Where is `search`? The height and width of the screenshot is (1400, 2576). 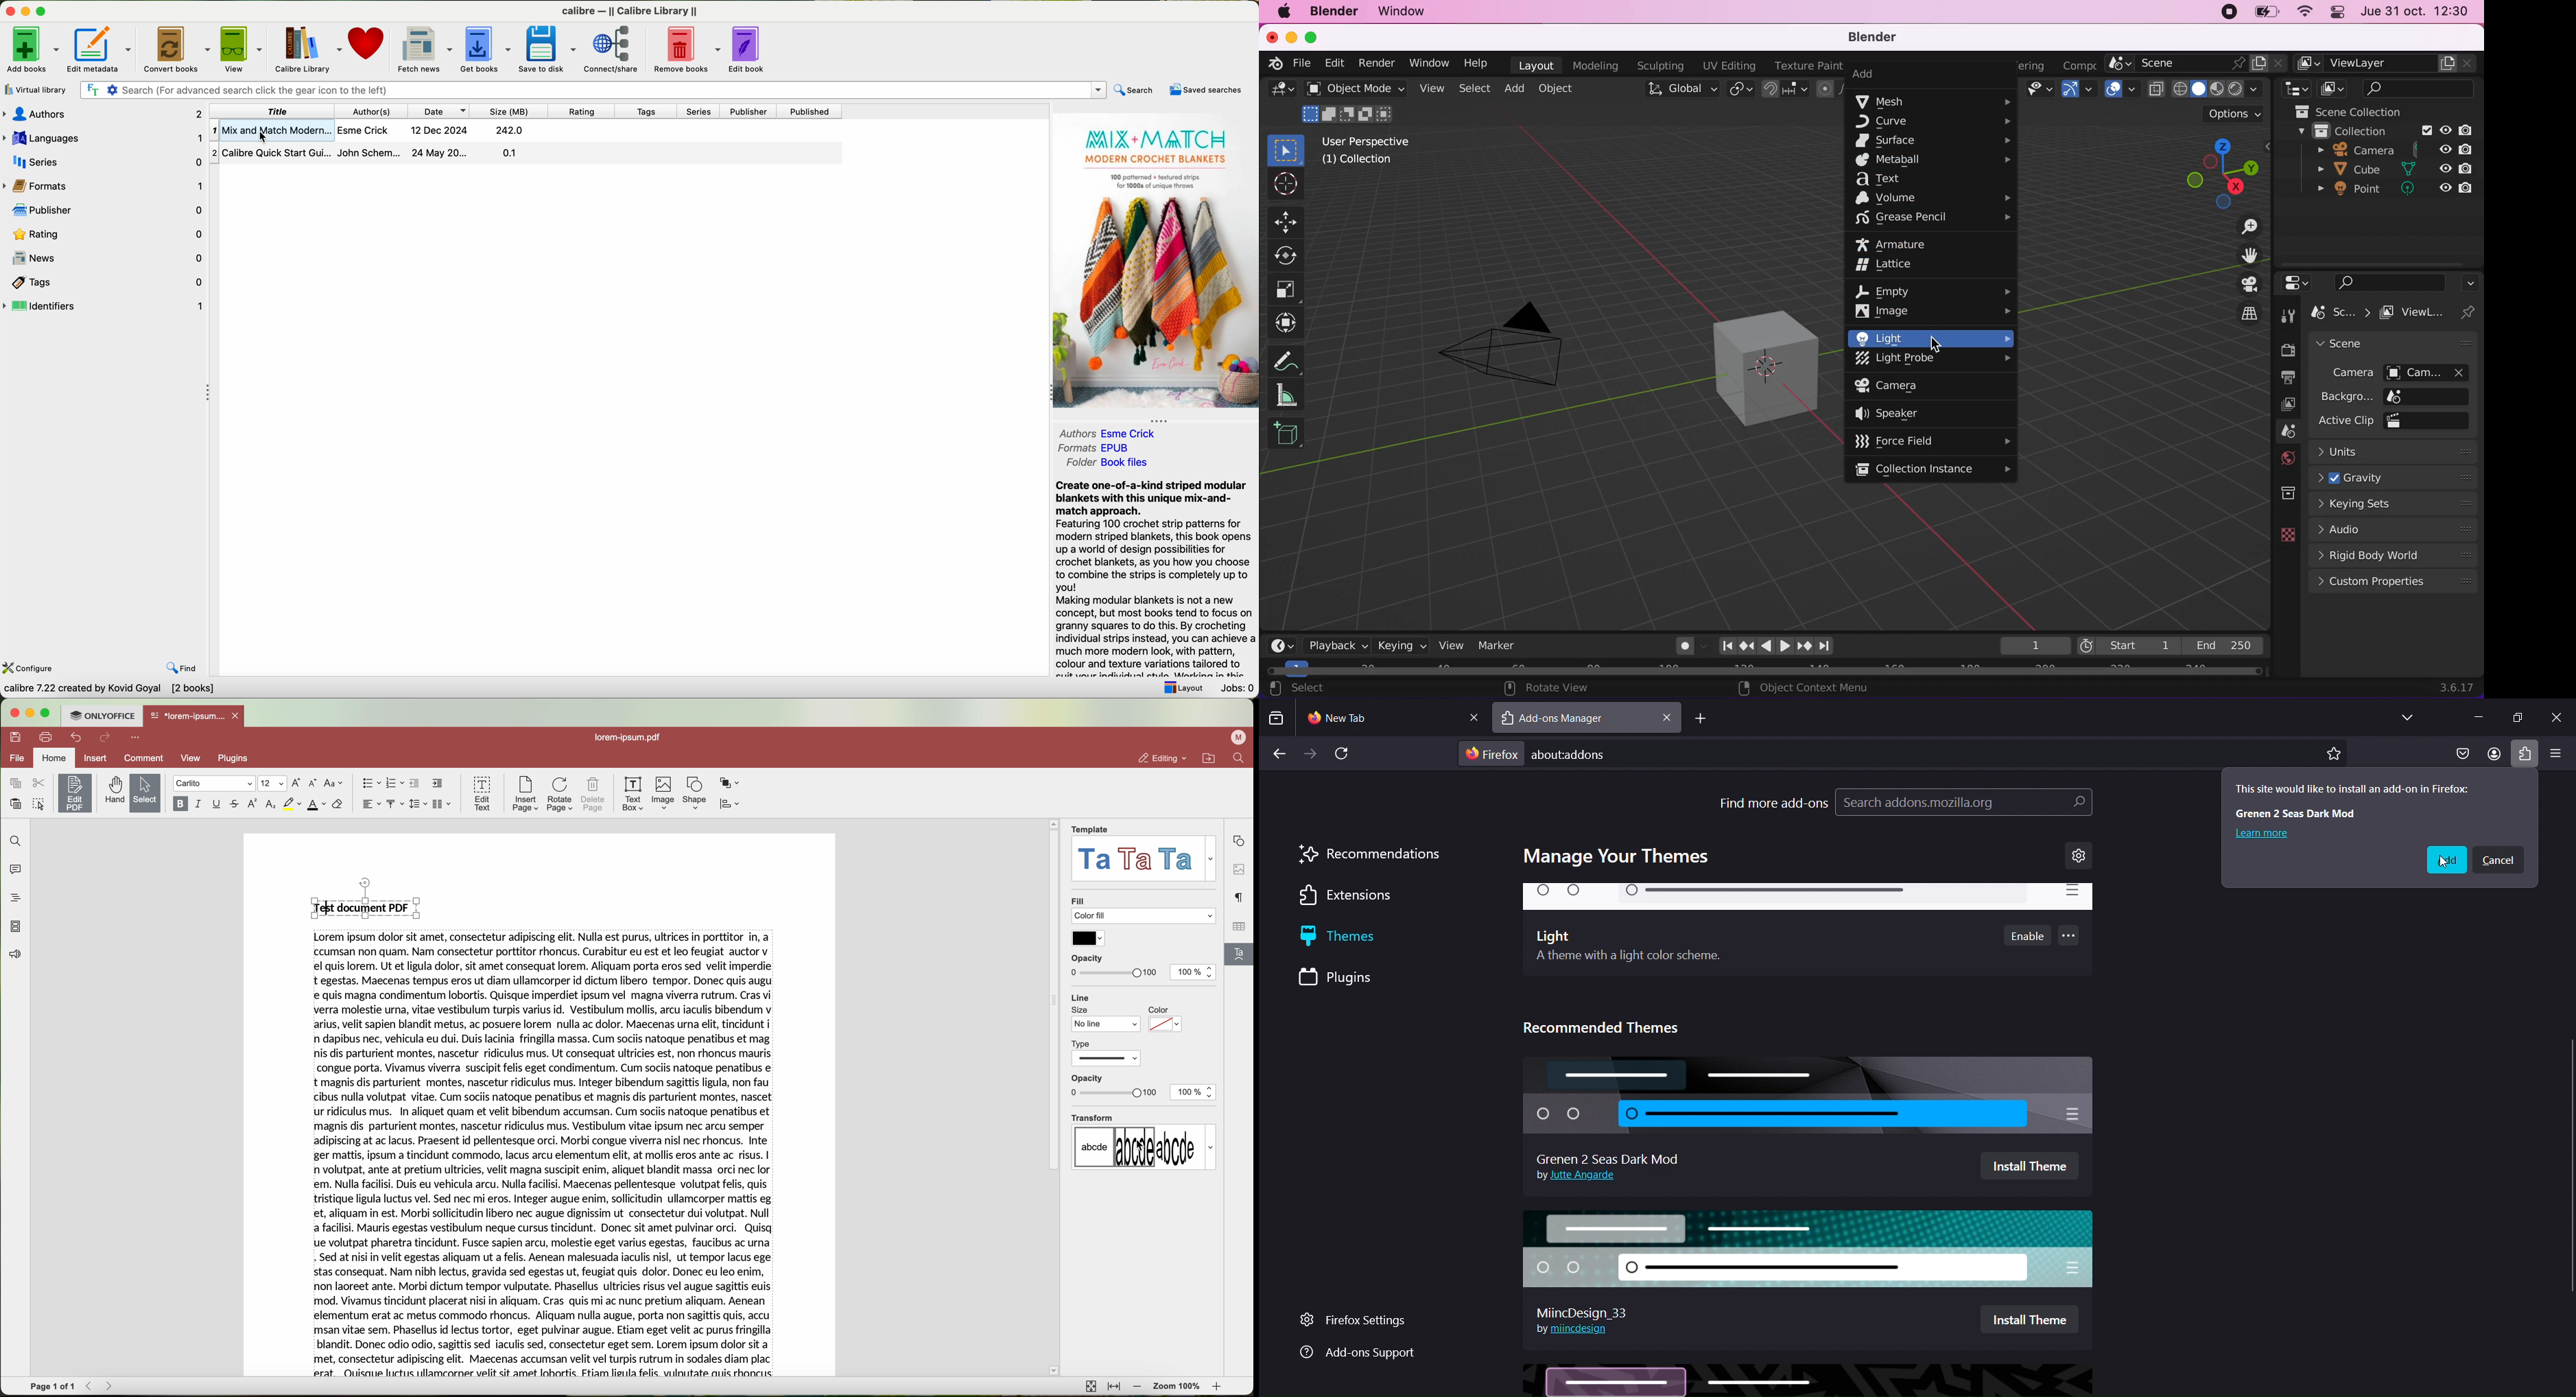
search is located at coordinates (14, 841).